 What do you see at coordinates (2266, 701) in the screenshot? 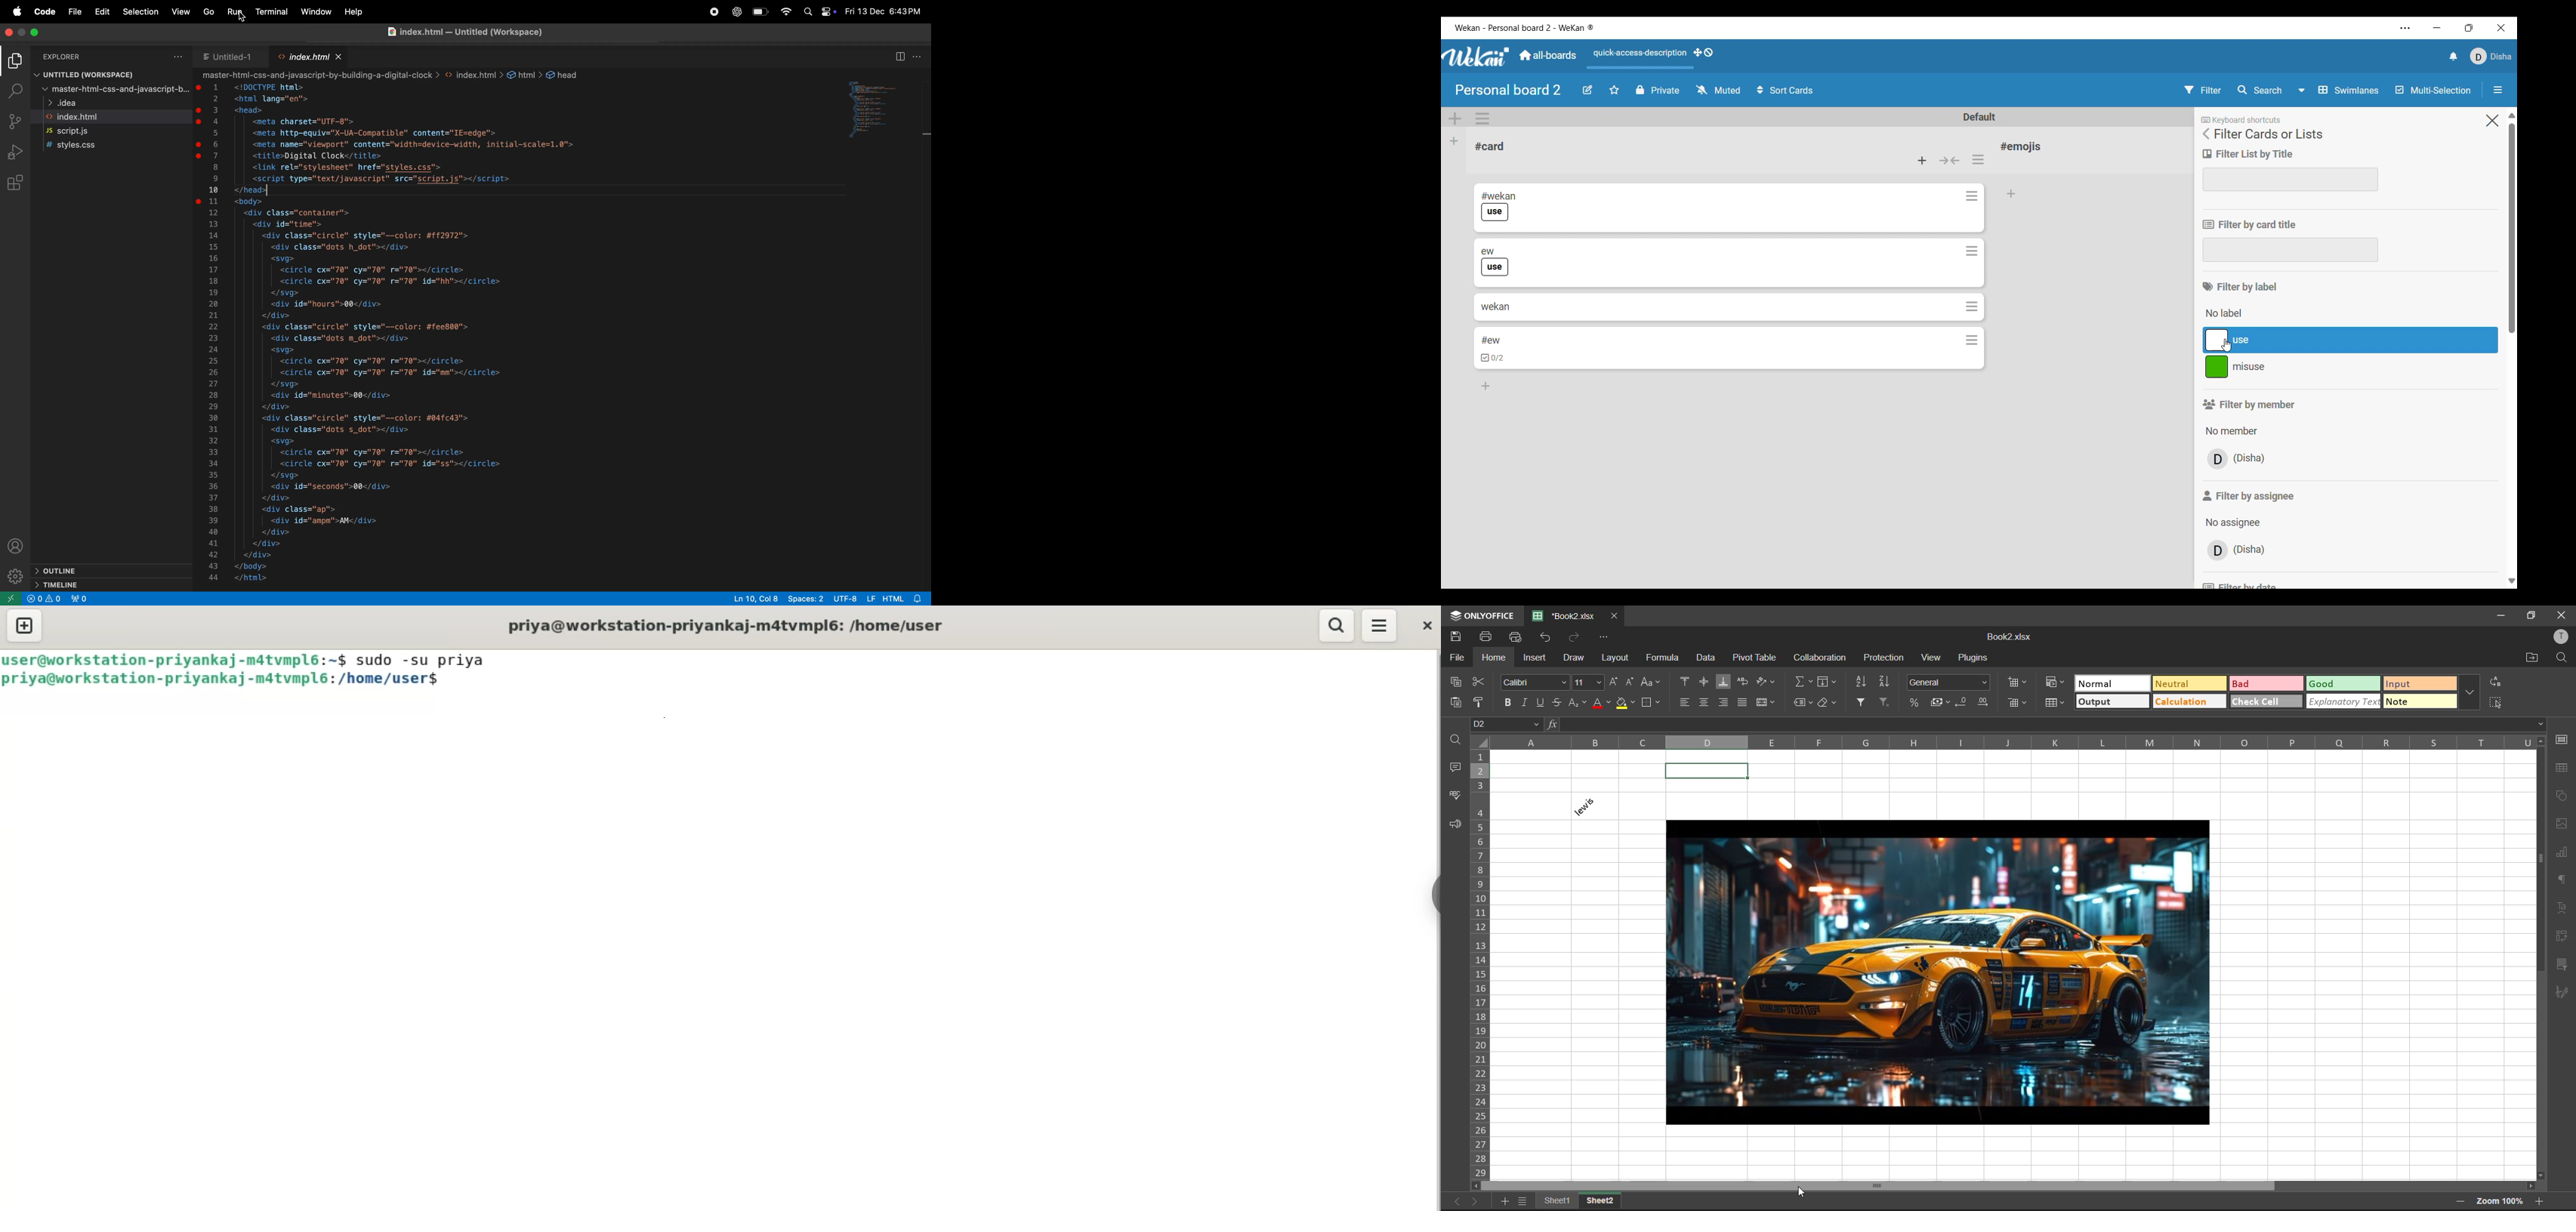
I see `check cell` at bounding box center [2266, 701].